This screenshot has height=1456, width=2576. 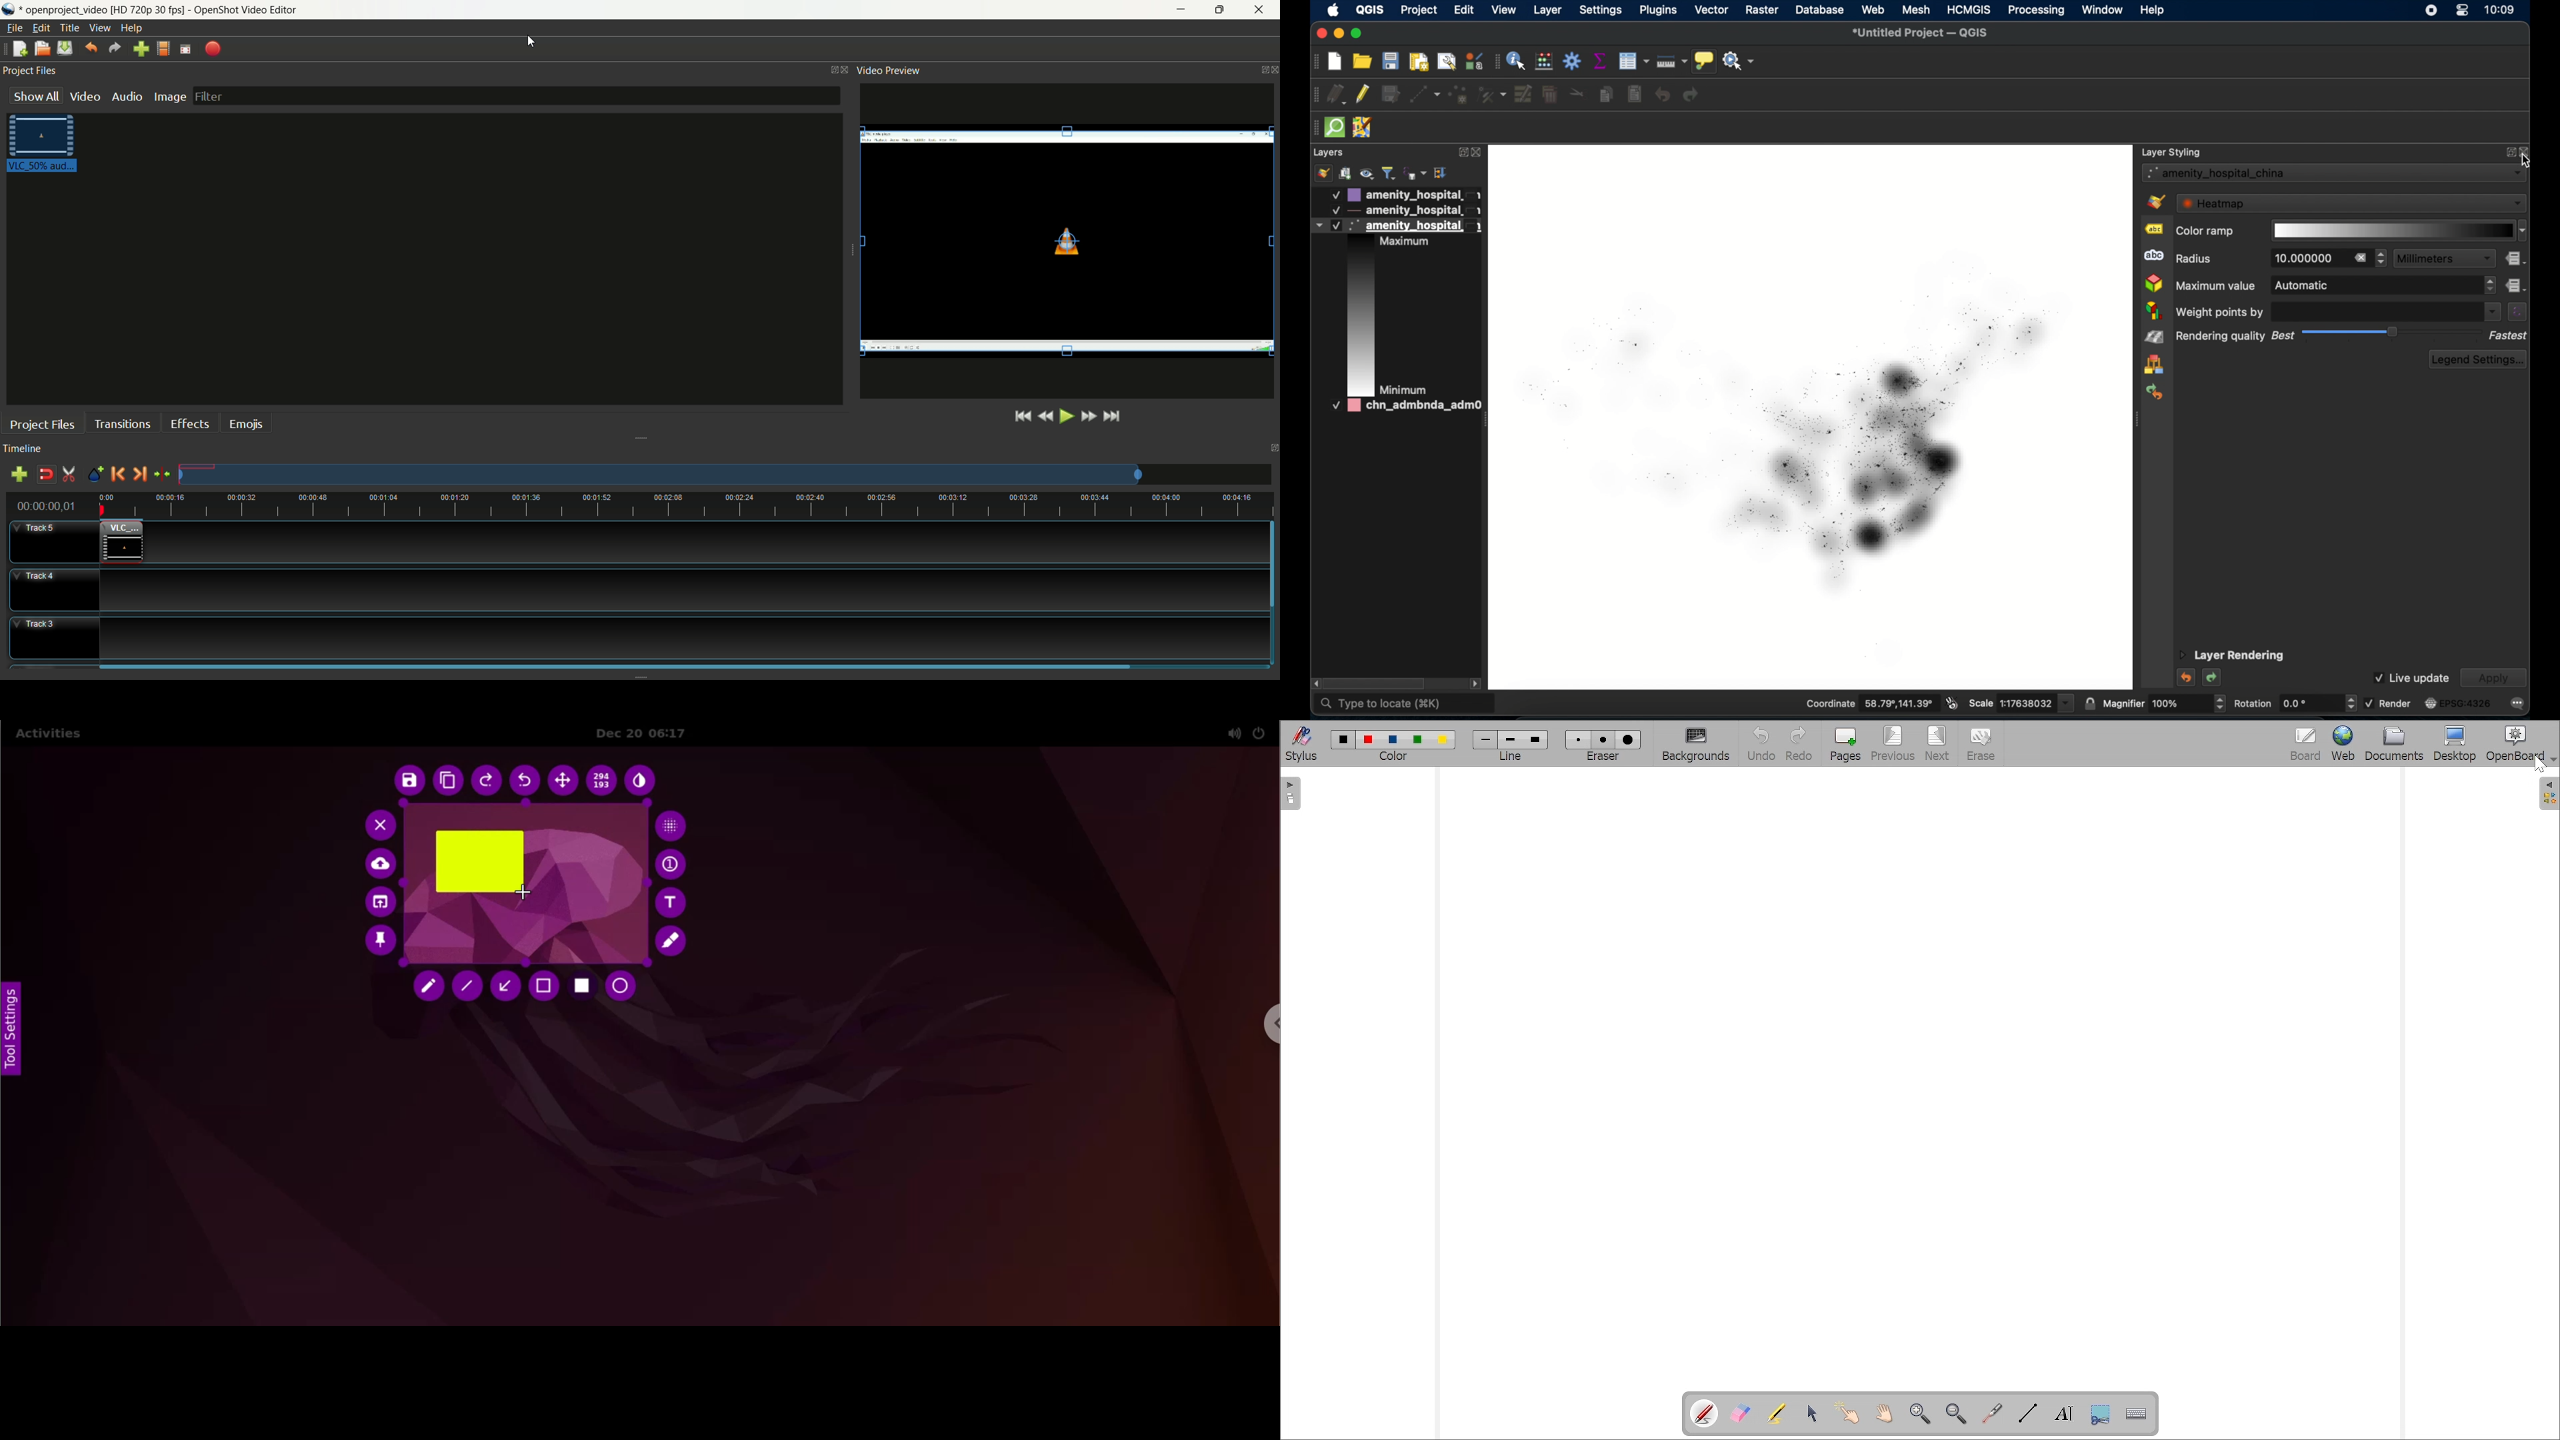 What do you see at coordinates (139, 474) in the screenshot?
I see `next marker` at bounding box center [139, 474].